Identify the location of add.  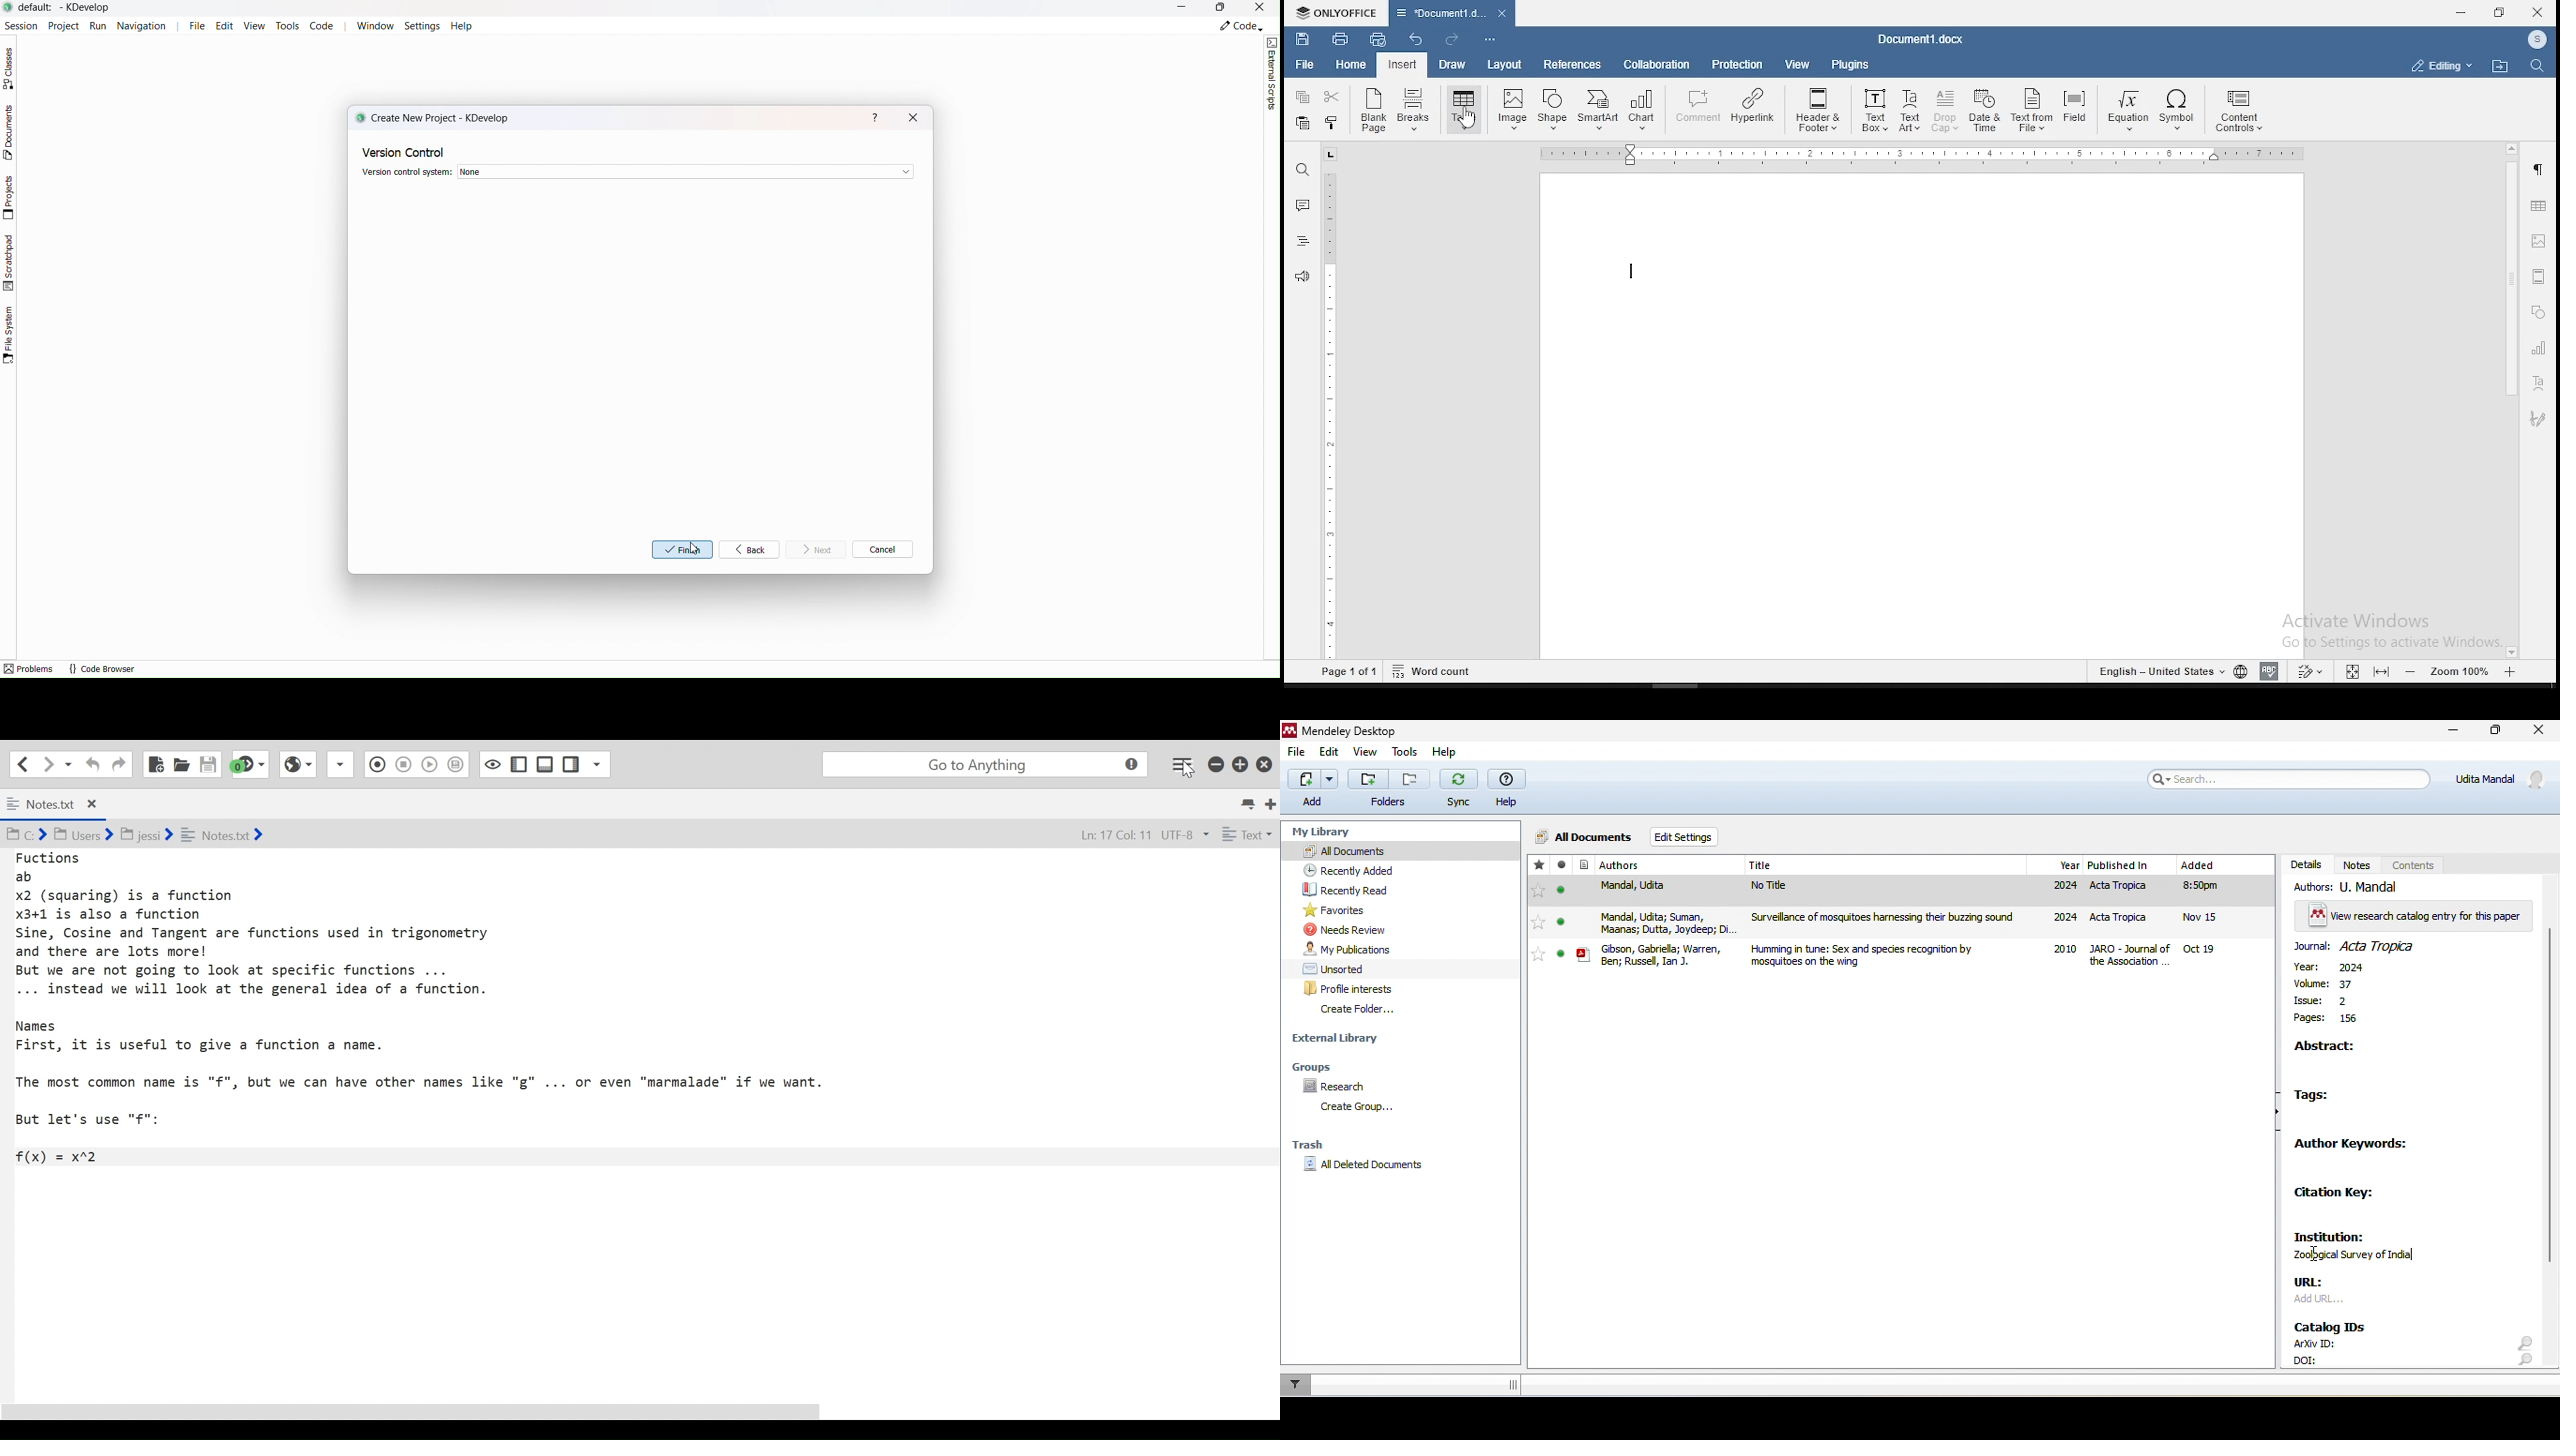
(1368, 778).